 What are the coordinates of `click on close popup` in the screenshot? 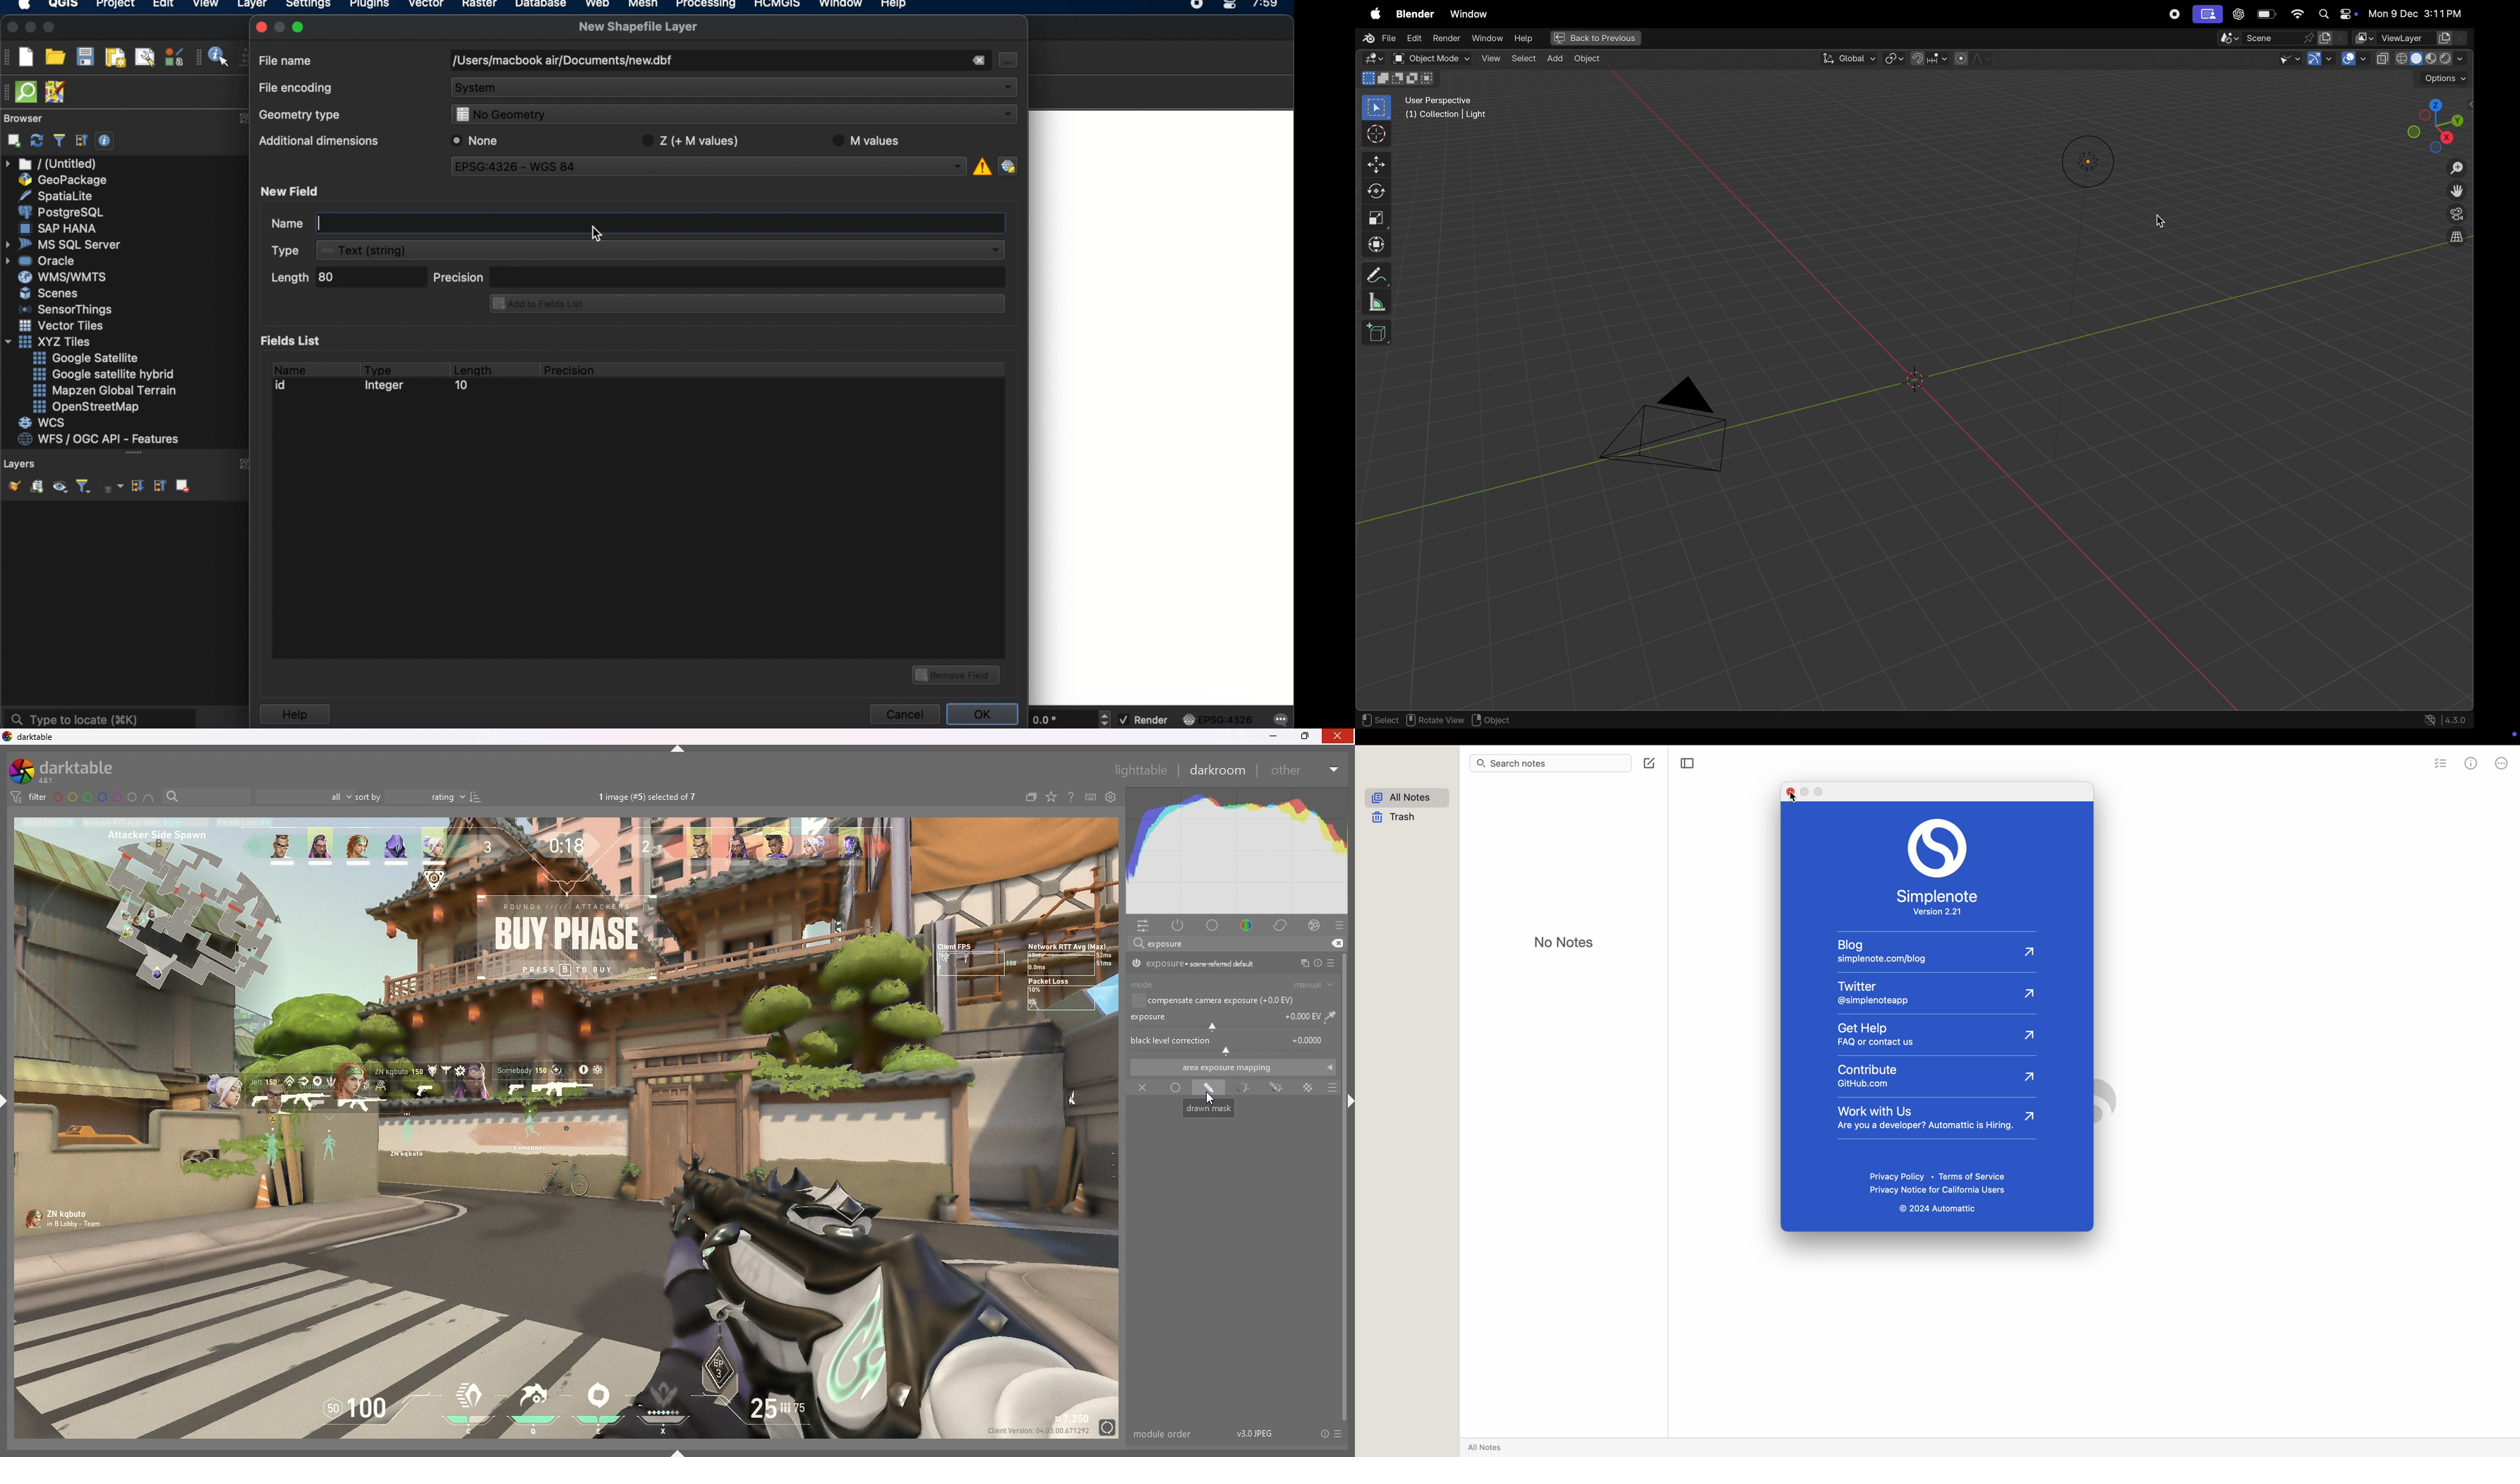 It's located at (1790, 795).